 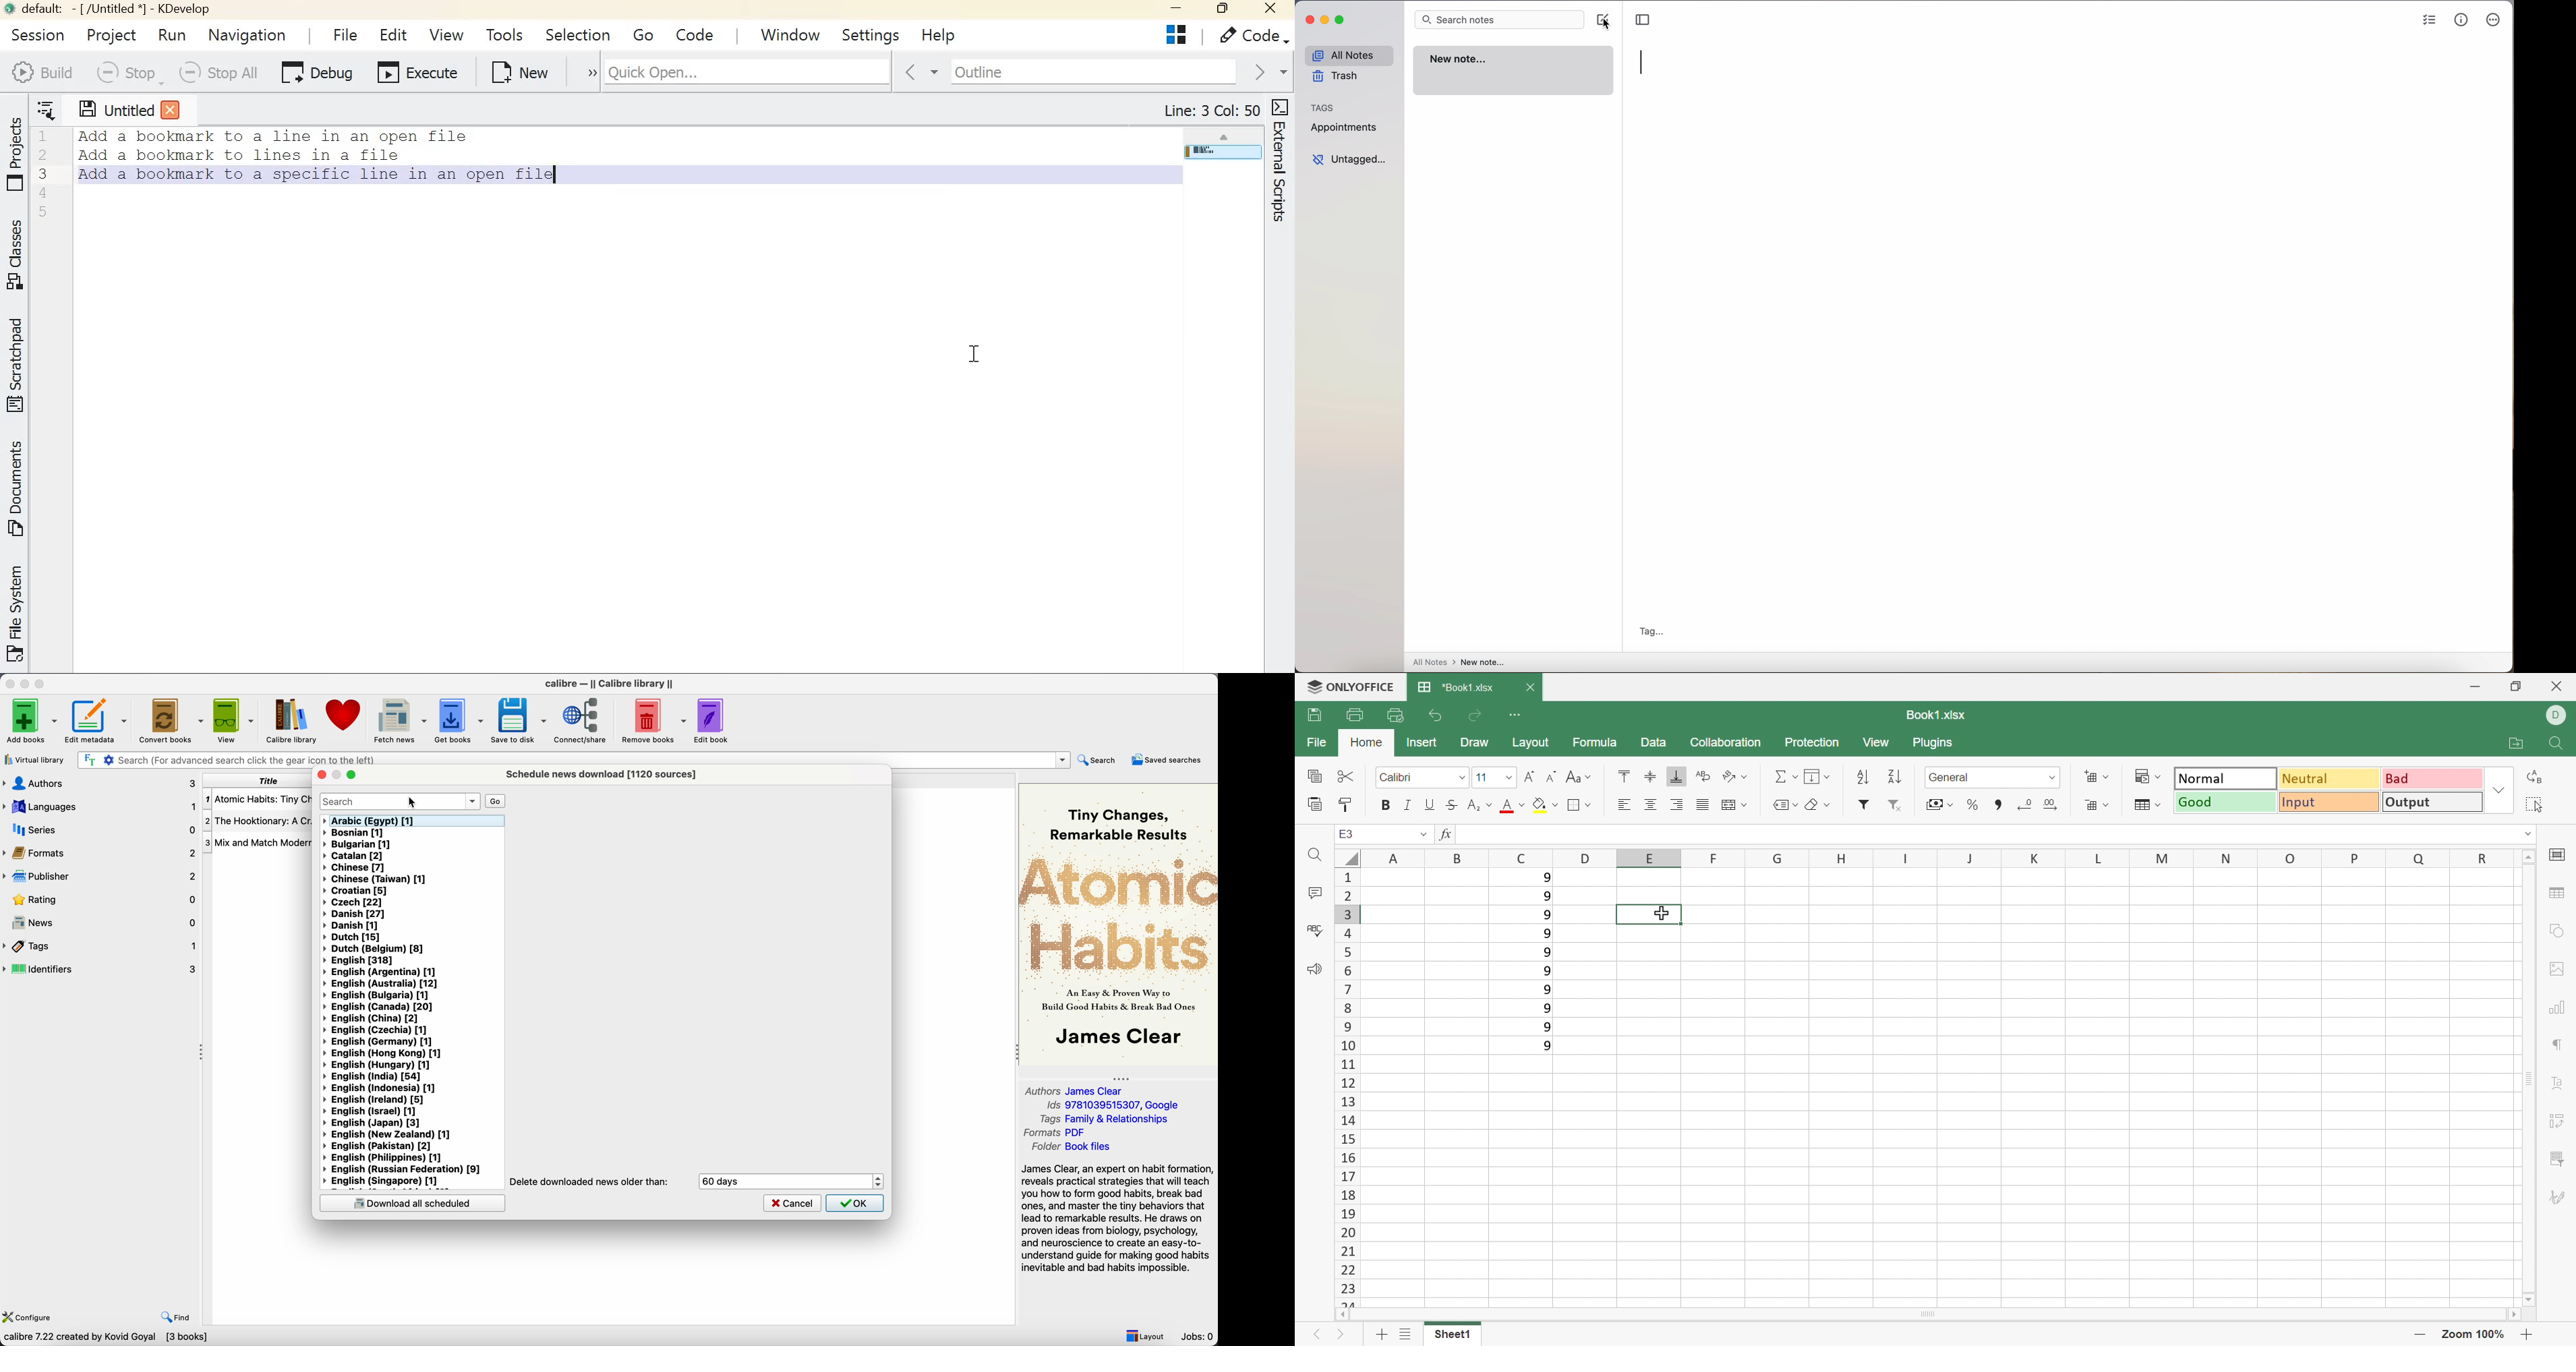 What do you see at coordinates (98, 720) in the screenshot?
I see `Edit metadata` at bounding box center [98, 720].